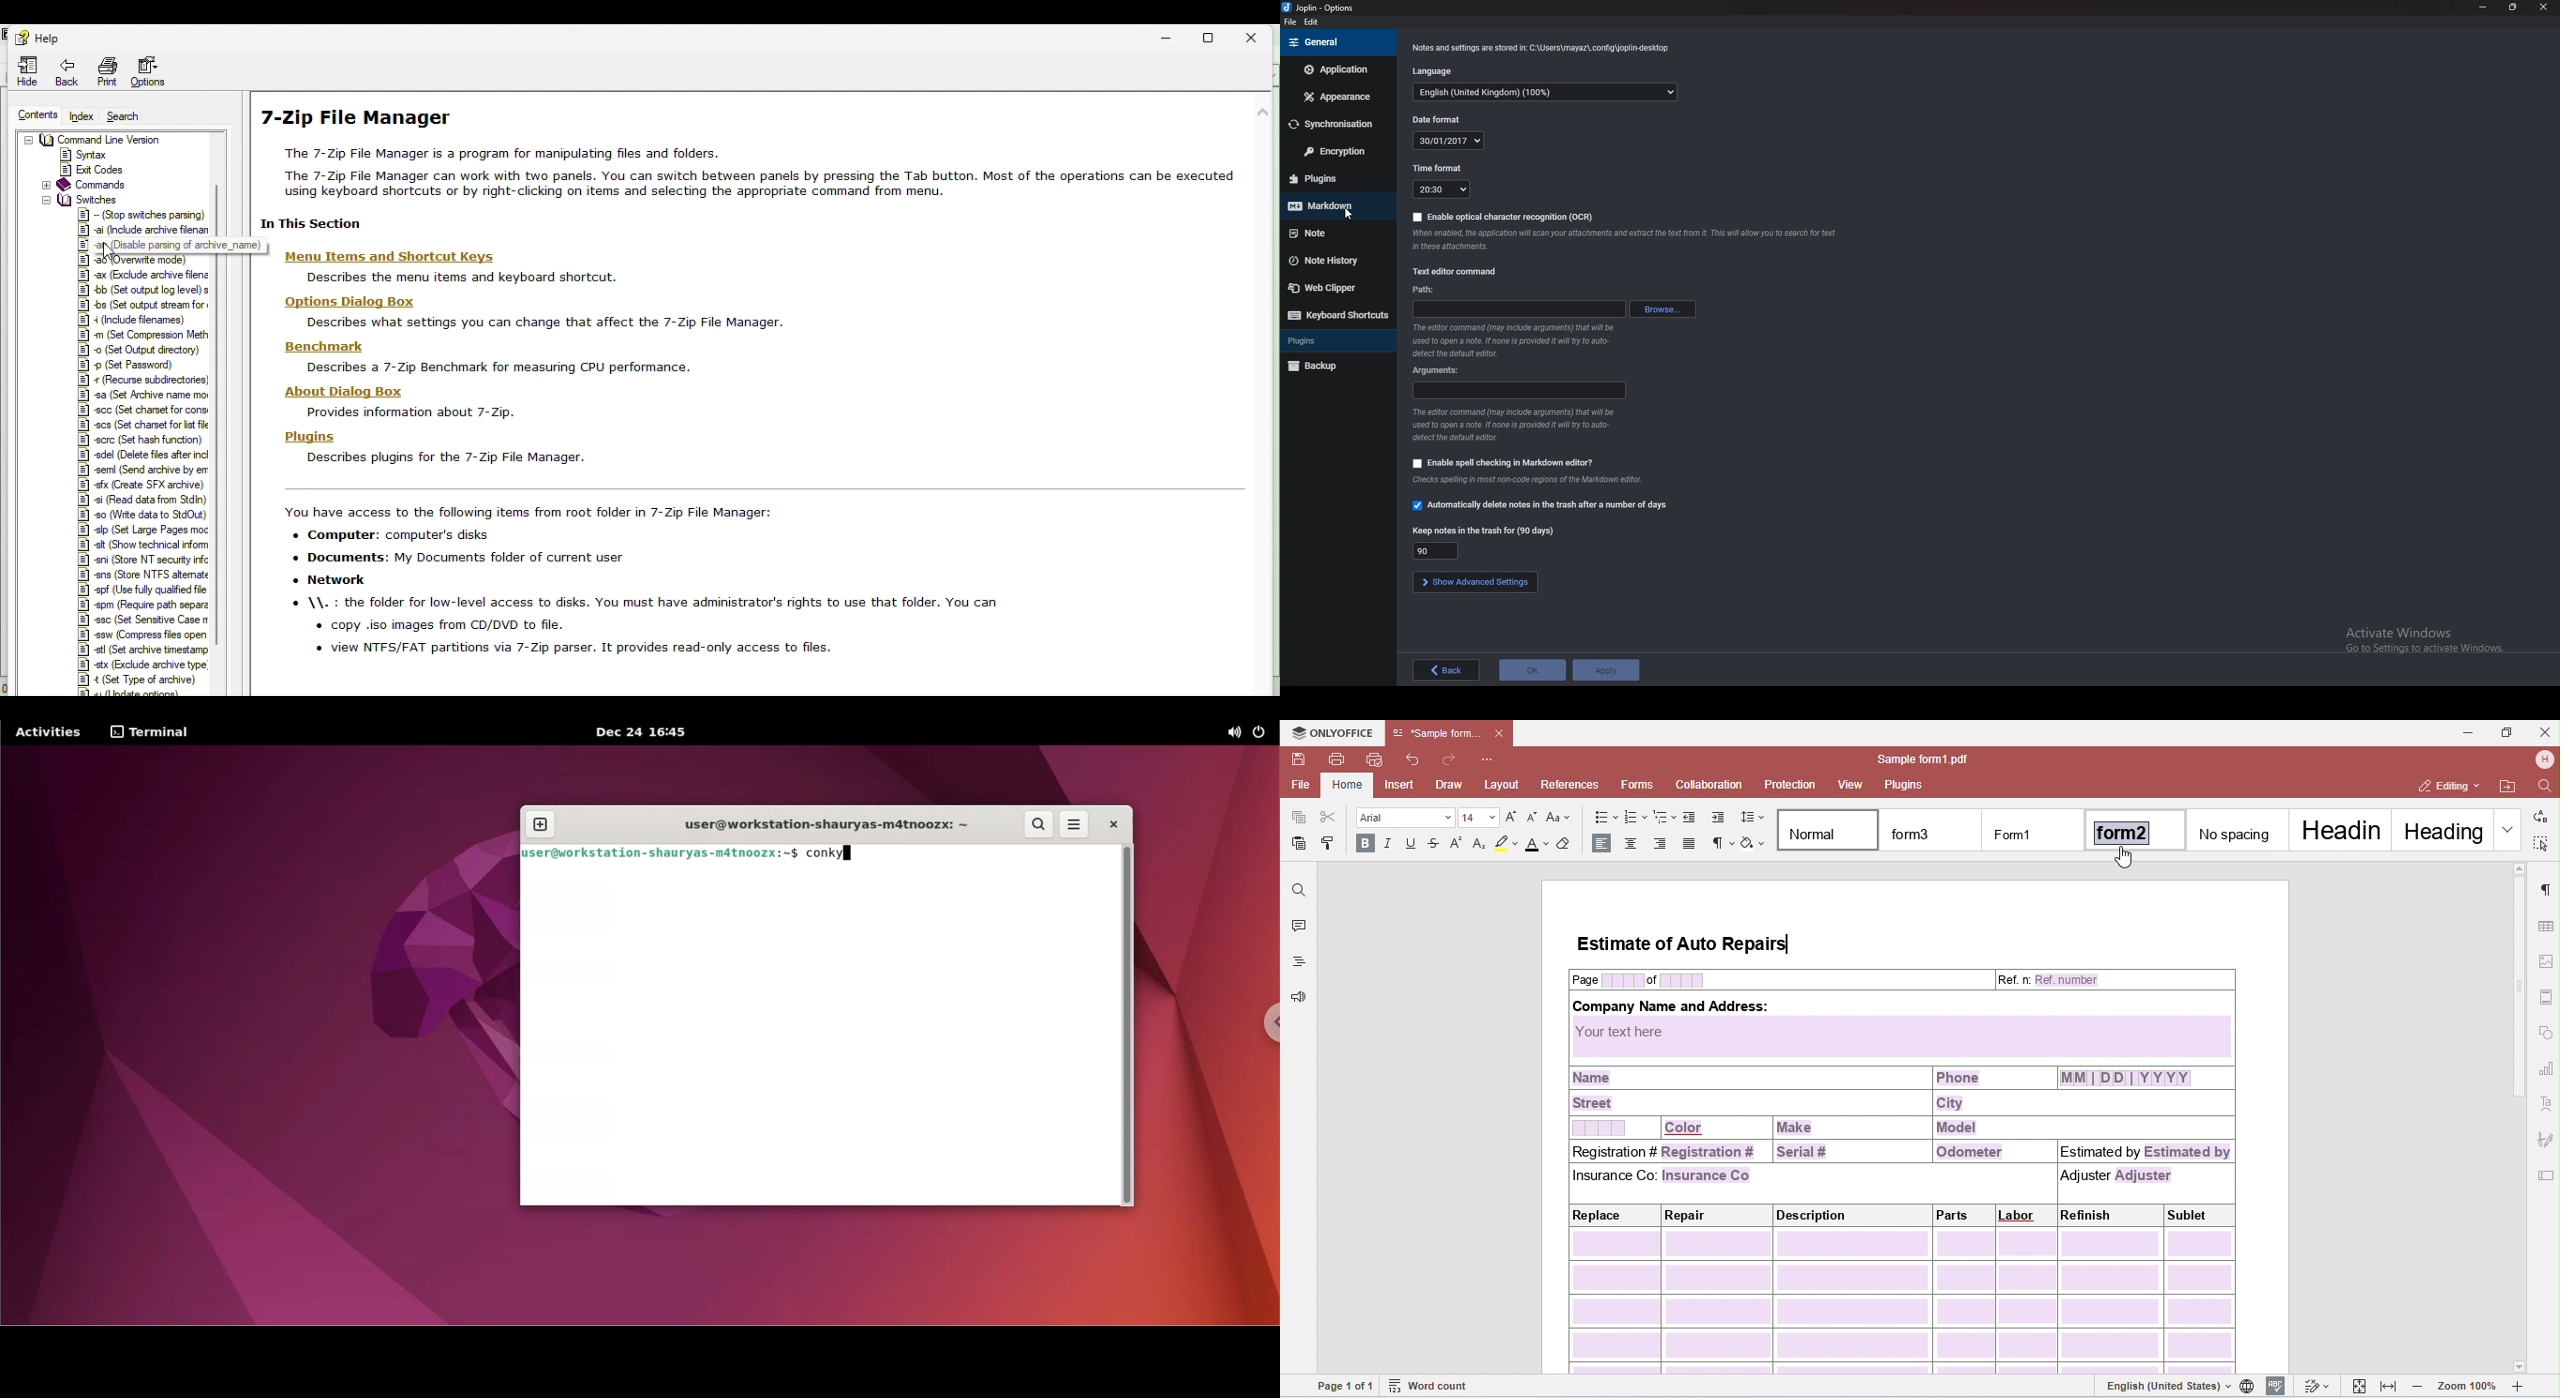 This screenshot has height=1400, width=2576. I want to click on Benchmark, so click(330, 346).